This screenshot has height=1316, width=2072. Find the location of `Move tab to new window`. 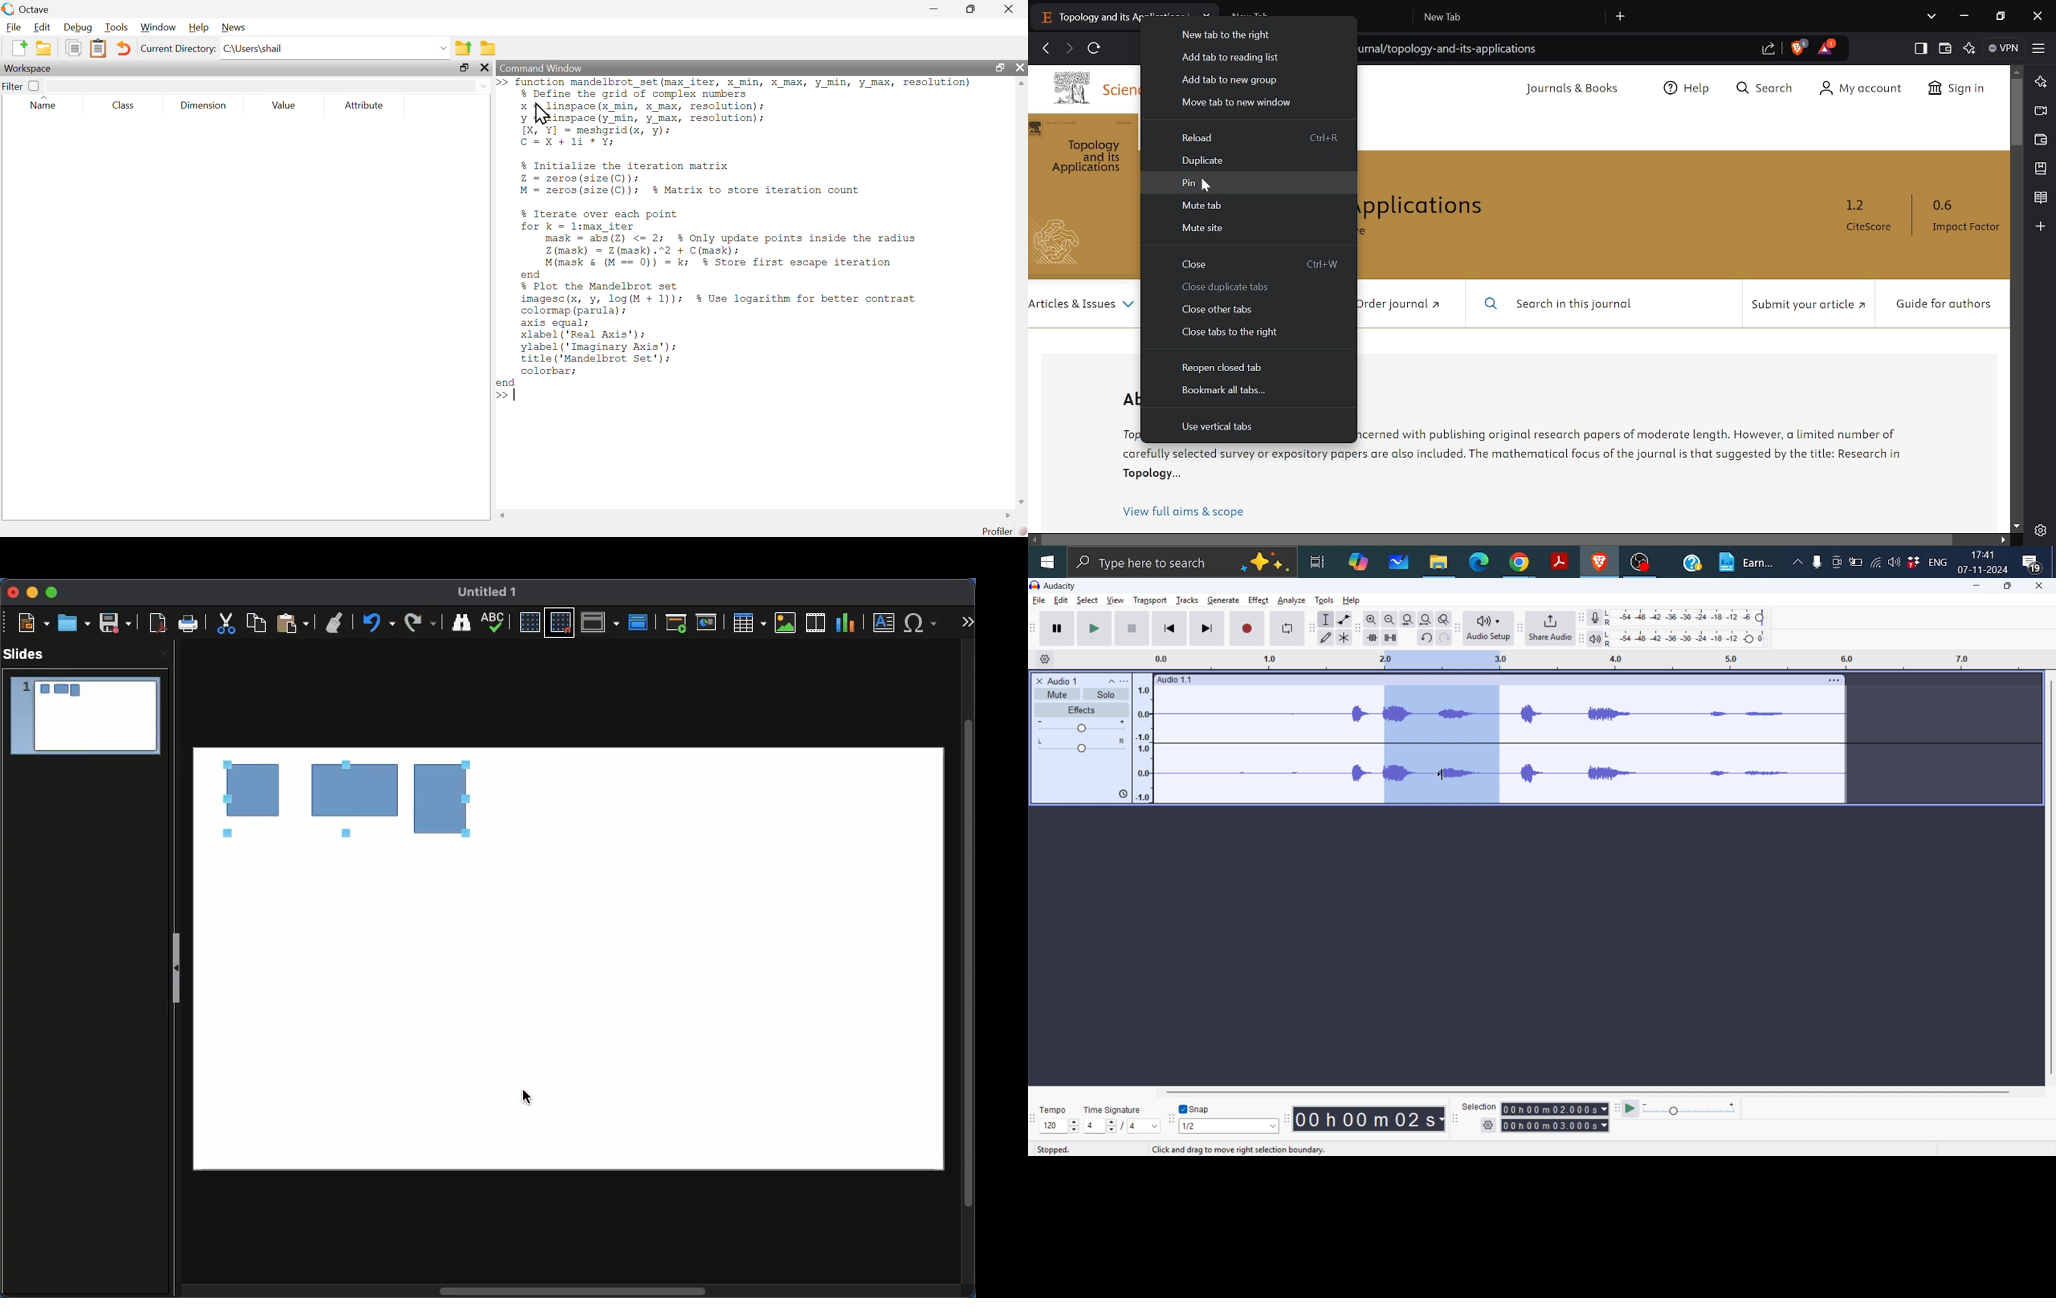

Move tab to new window is located at coordinates (1240, 103).